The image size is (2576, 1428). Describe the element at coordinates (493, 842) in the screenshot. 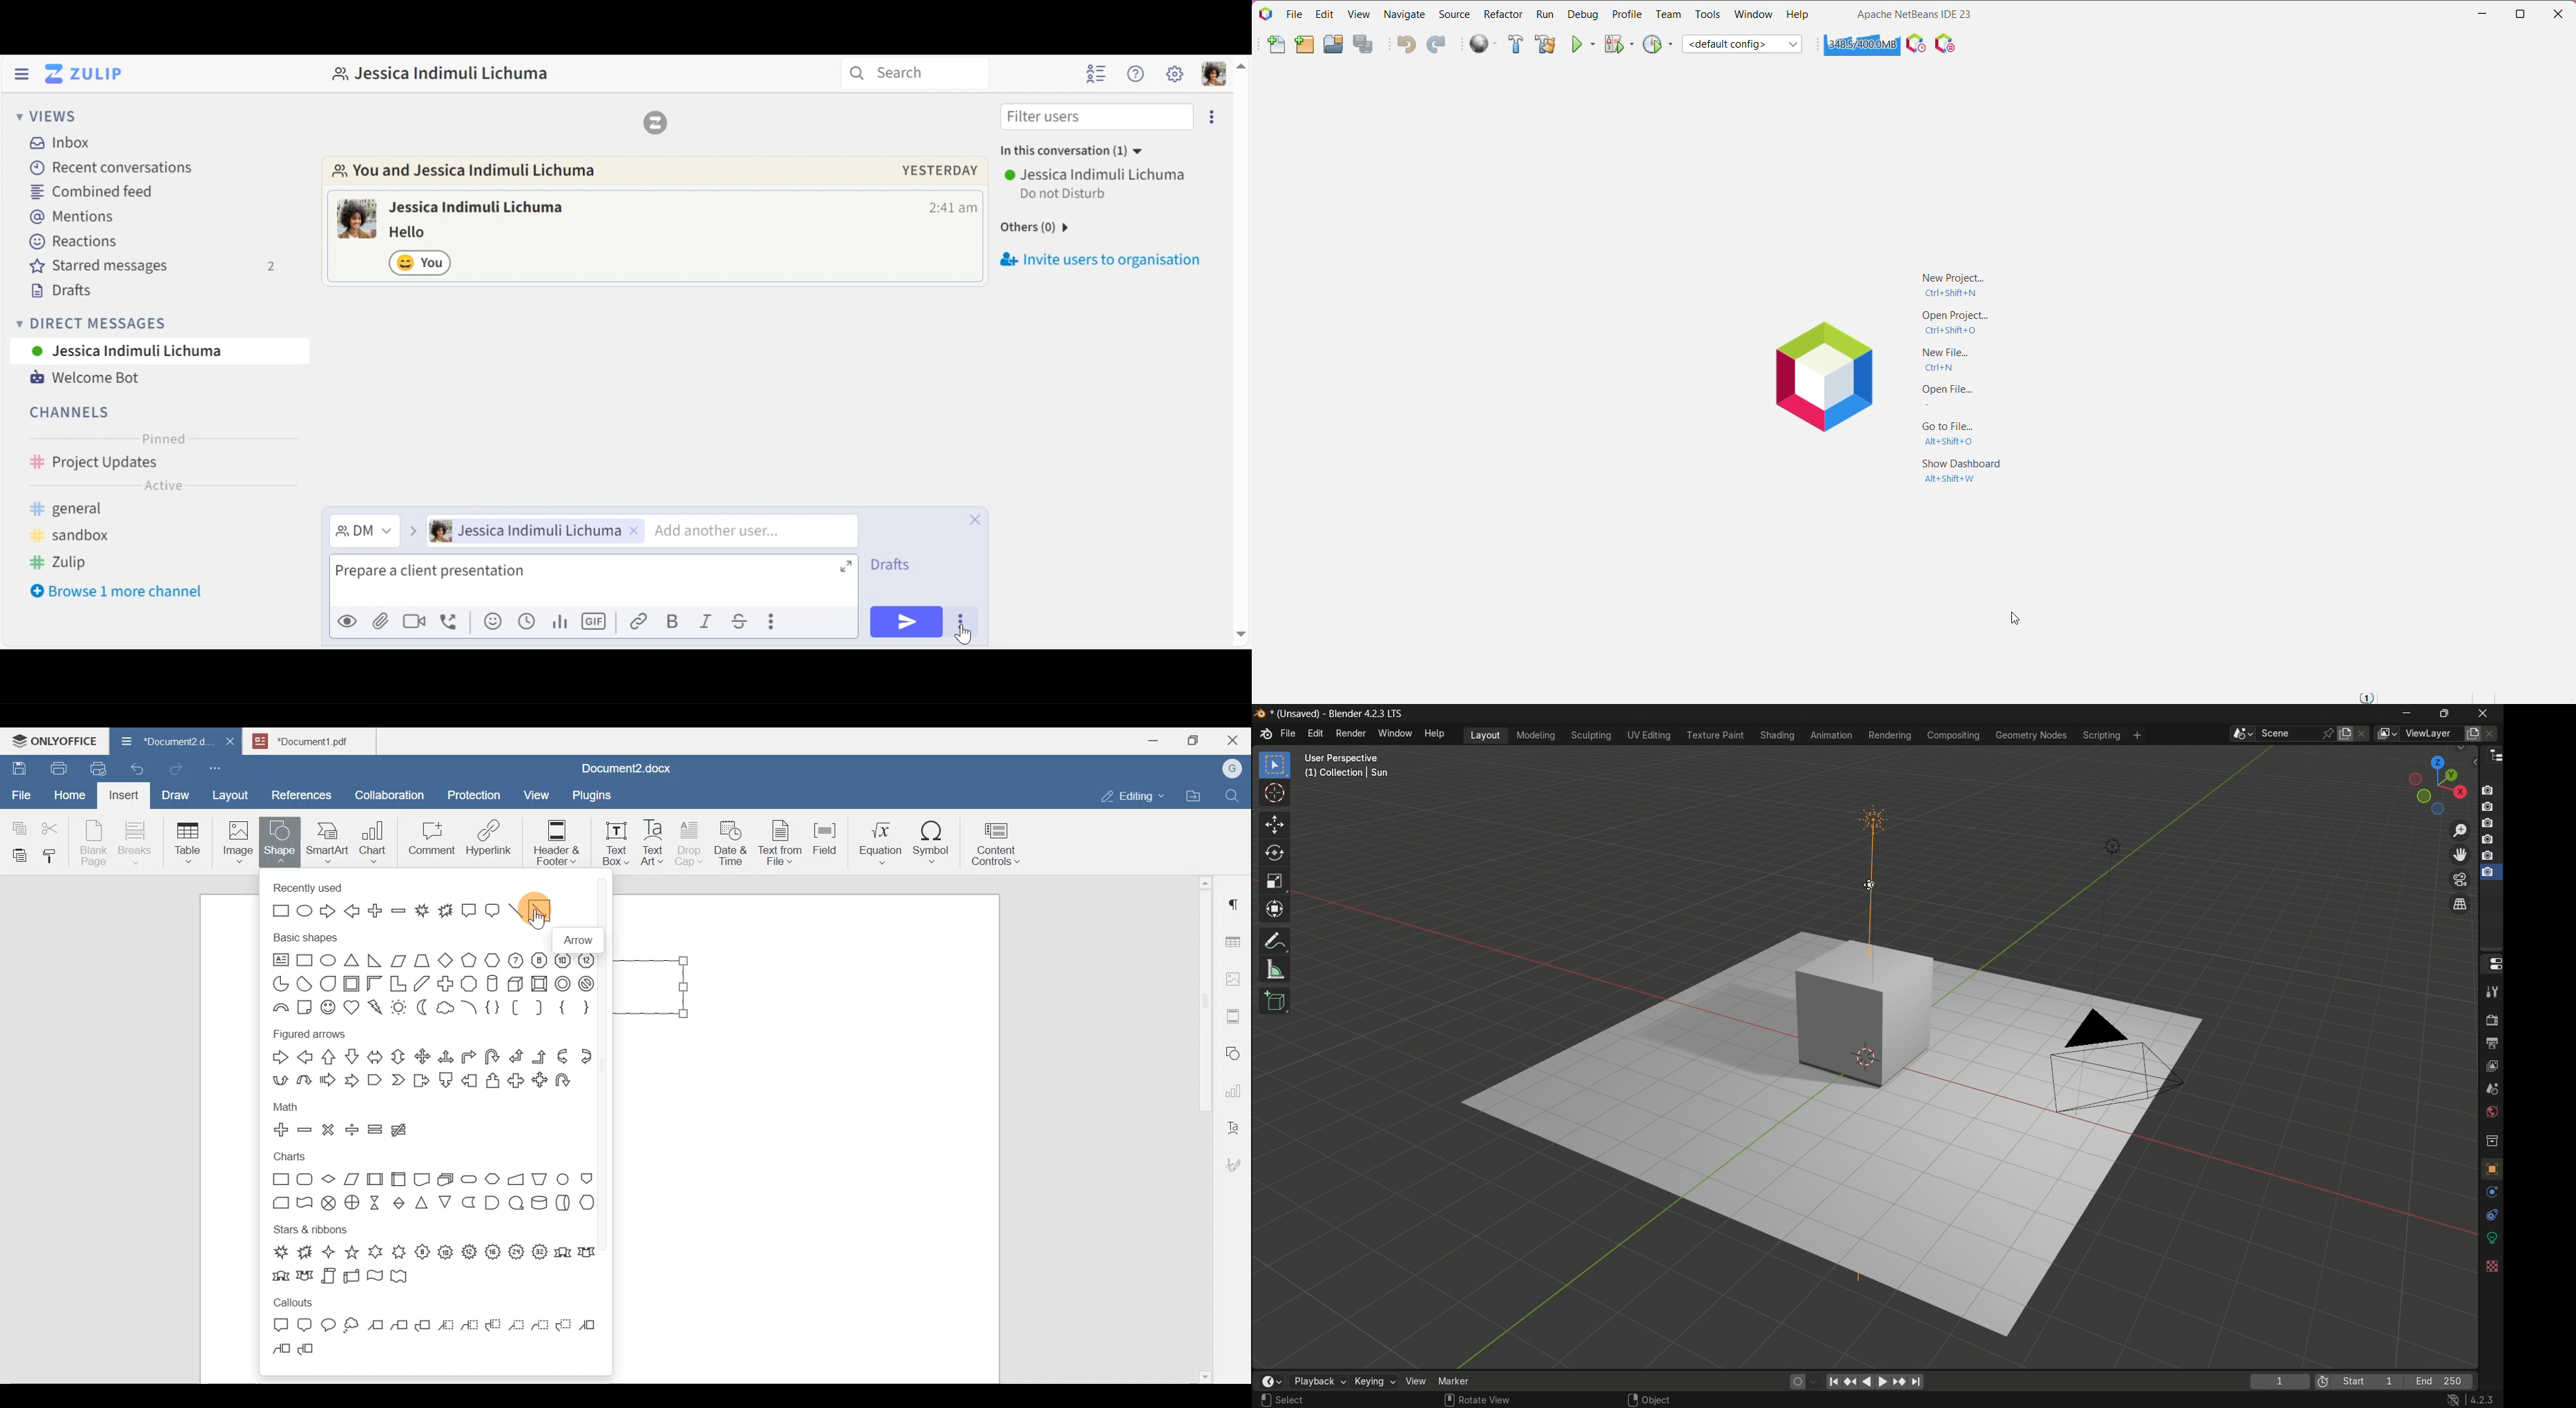

I see `Hyperlink` at that location.